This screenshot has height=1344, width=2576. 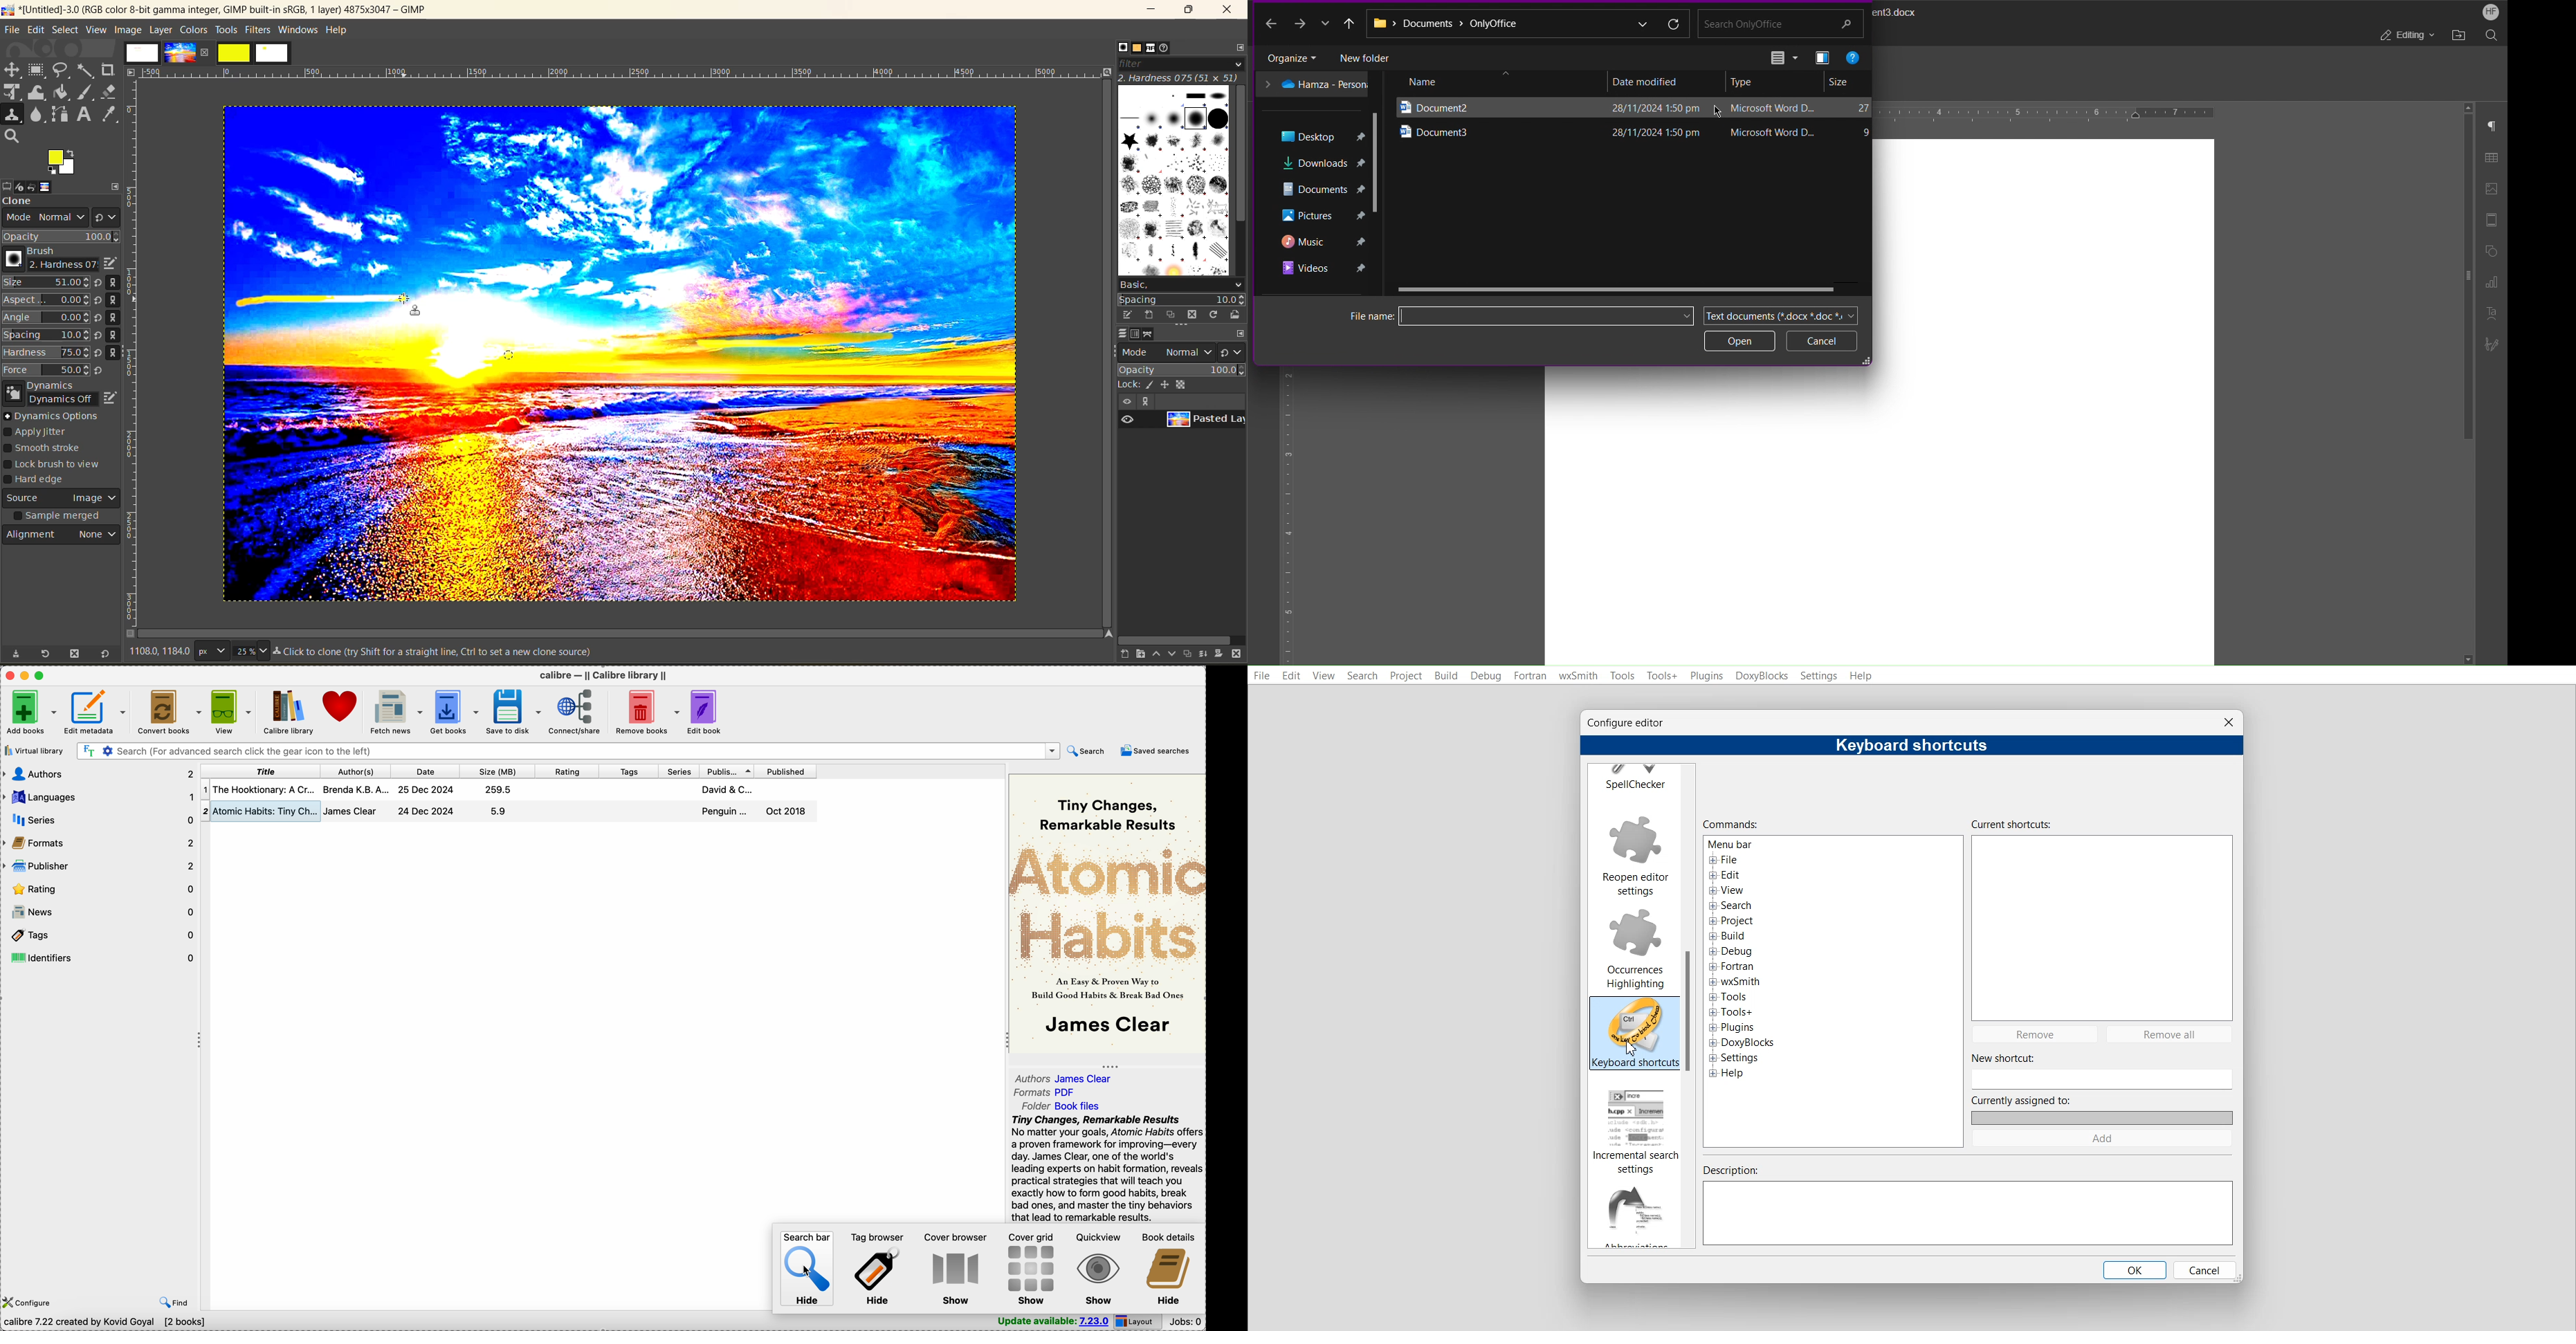 I want to click on 28/11/2024 1:50pm, so click(x=1649, y=108).